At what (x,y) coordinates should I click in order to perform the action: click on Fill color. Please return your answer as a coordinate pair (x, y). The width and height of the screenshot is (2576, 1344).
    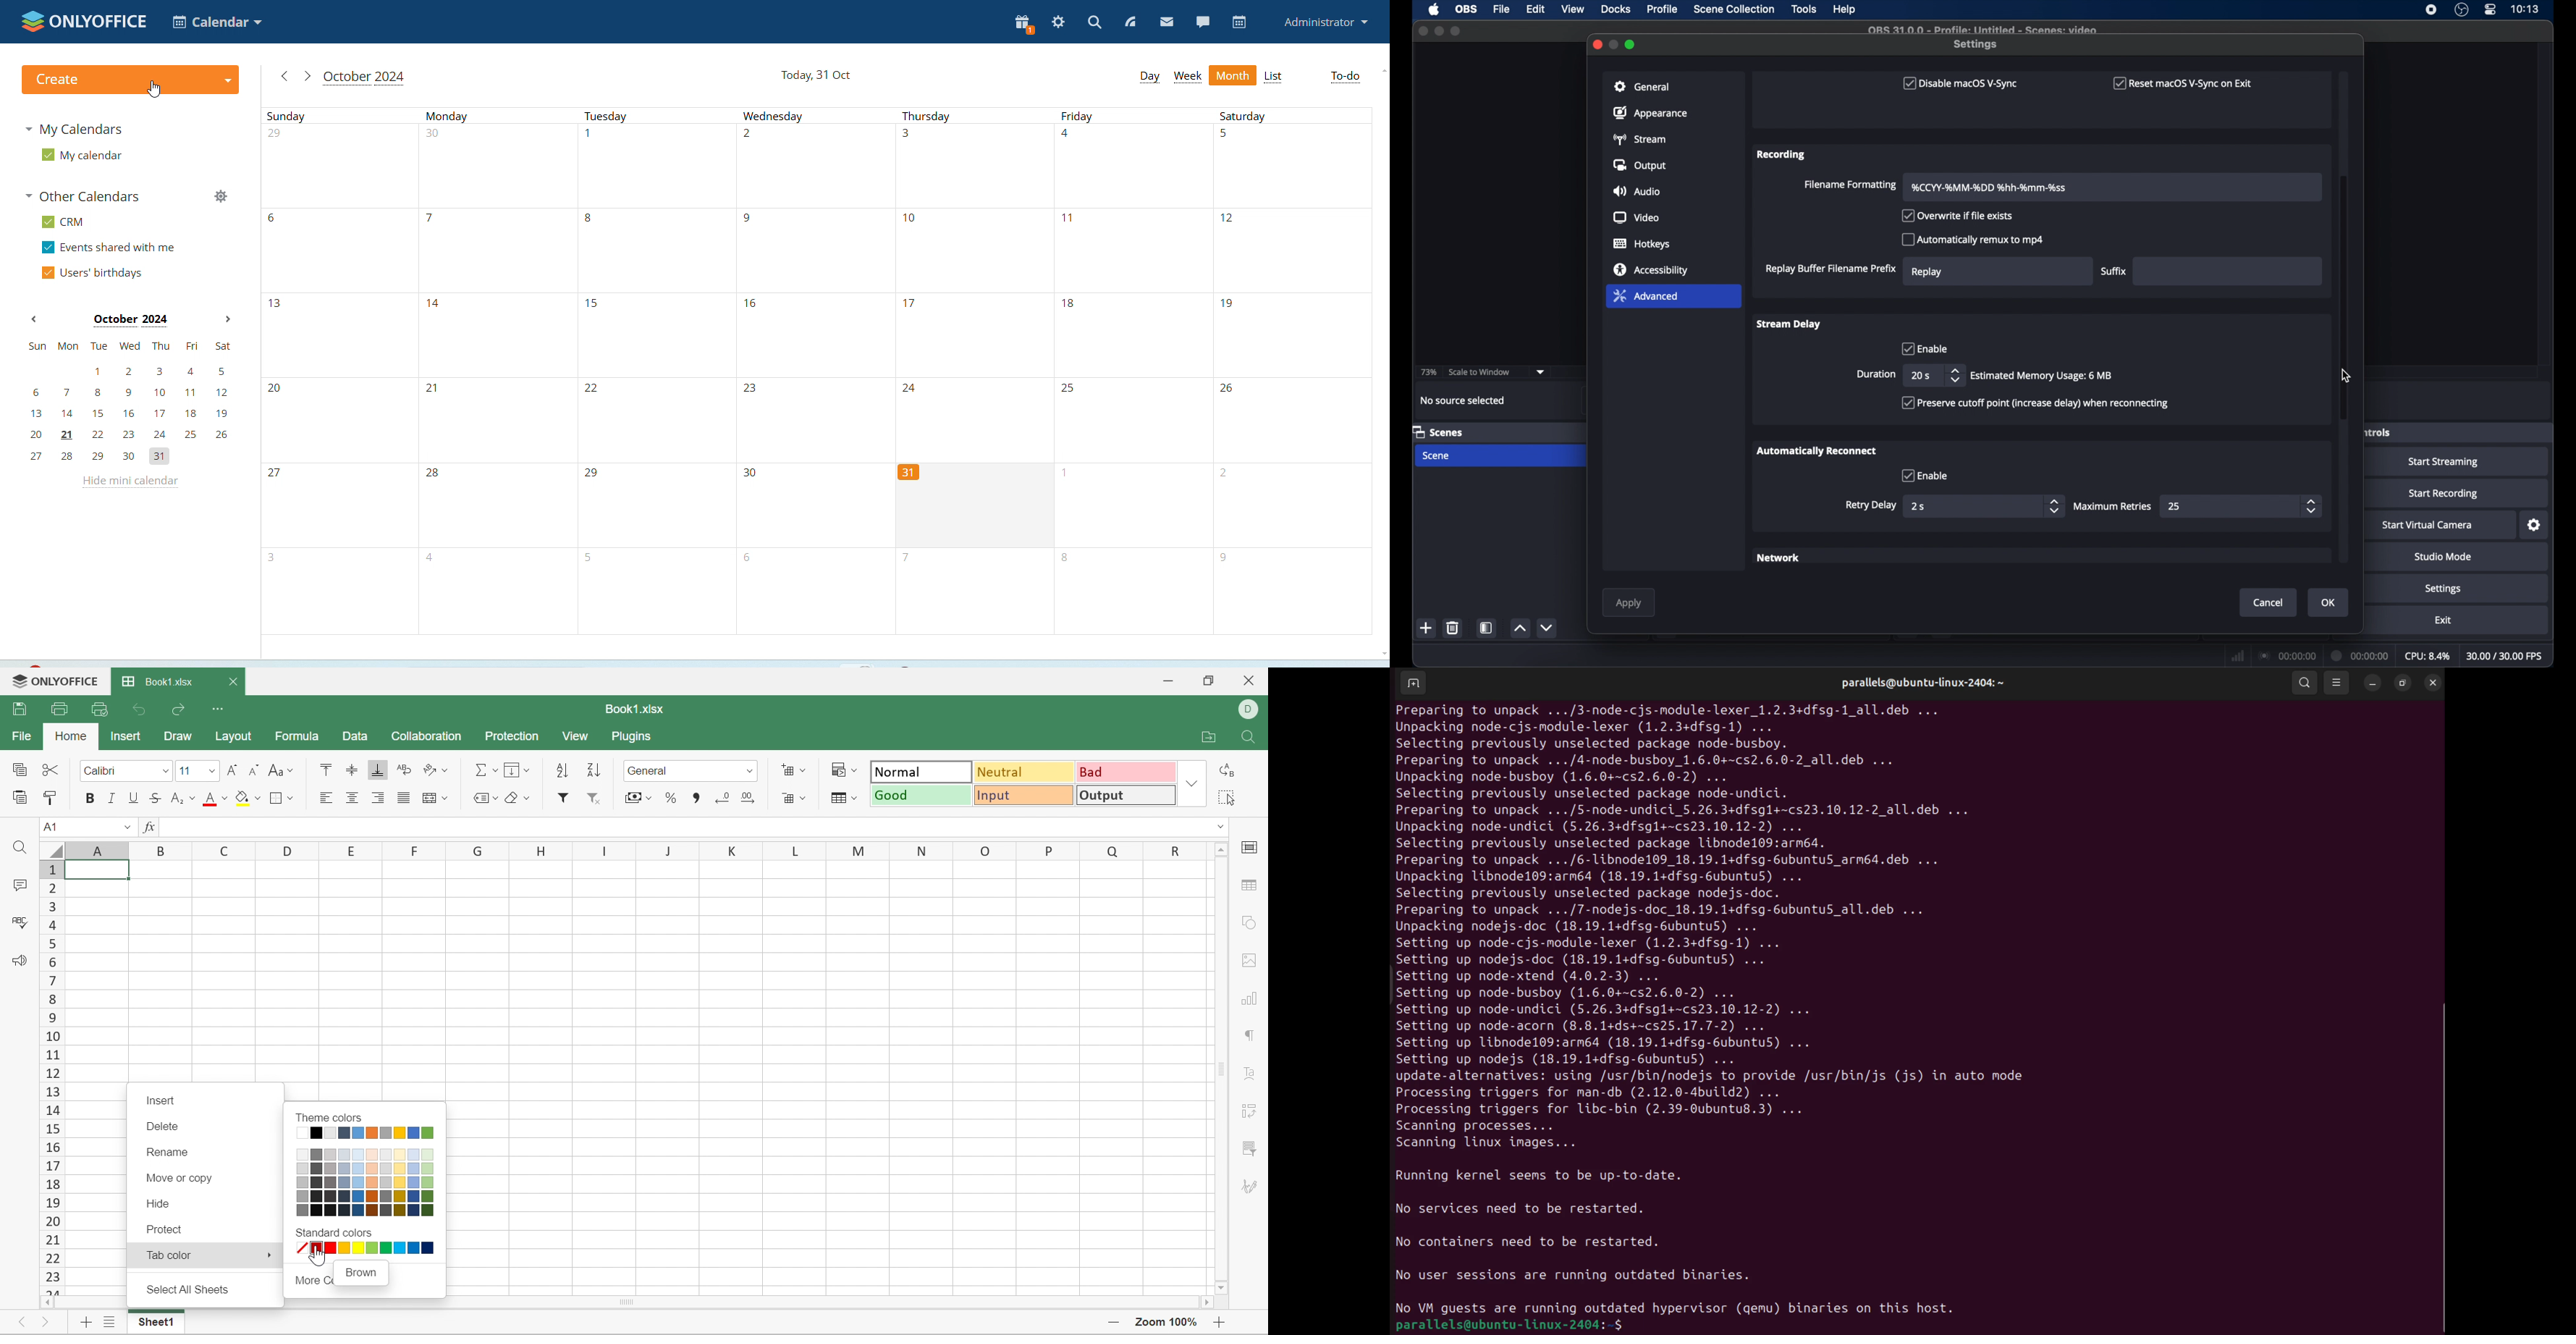
    Looking at the image, I should click on (248, 798).